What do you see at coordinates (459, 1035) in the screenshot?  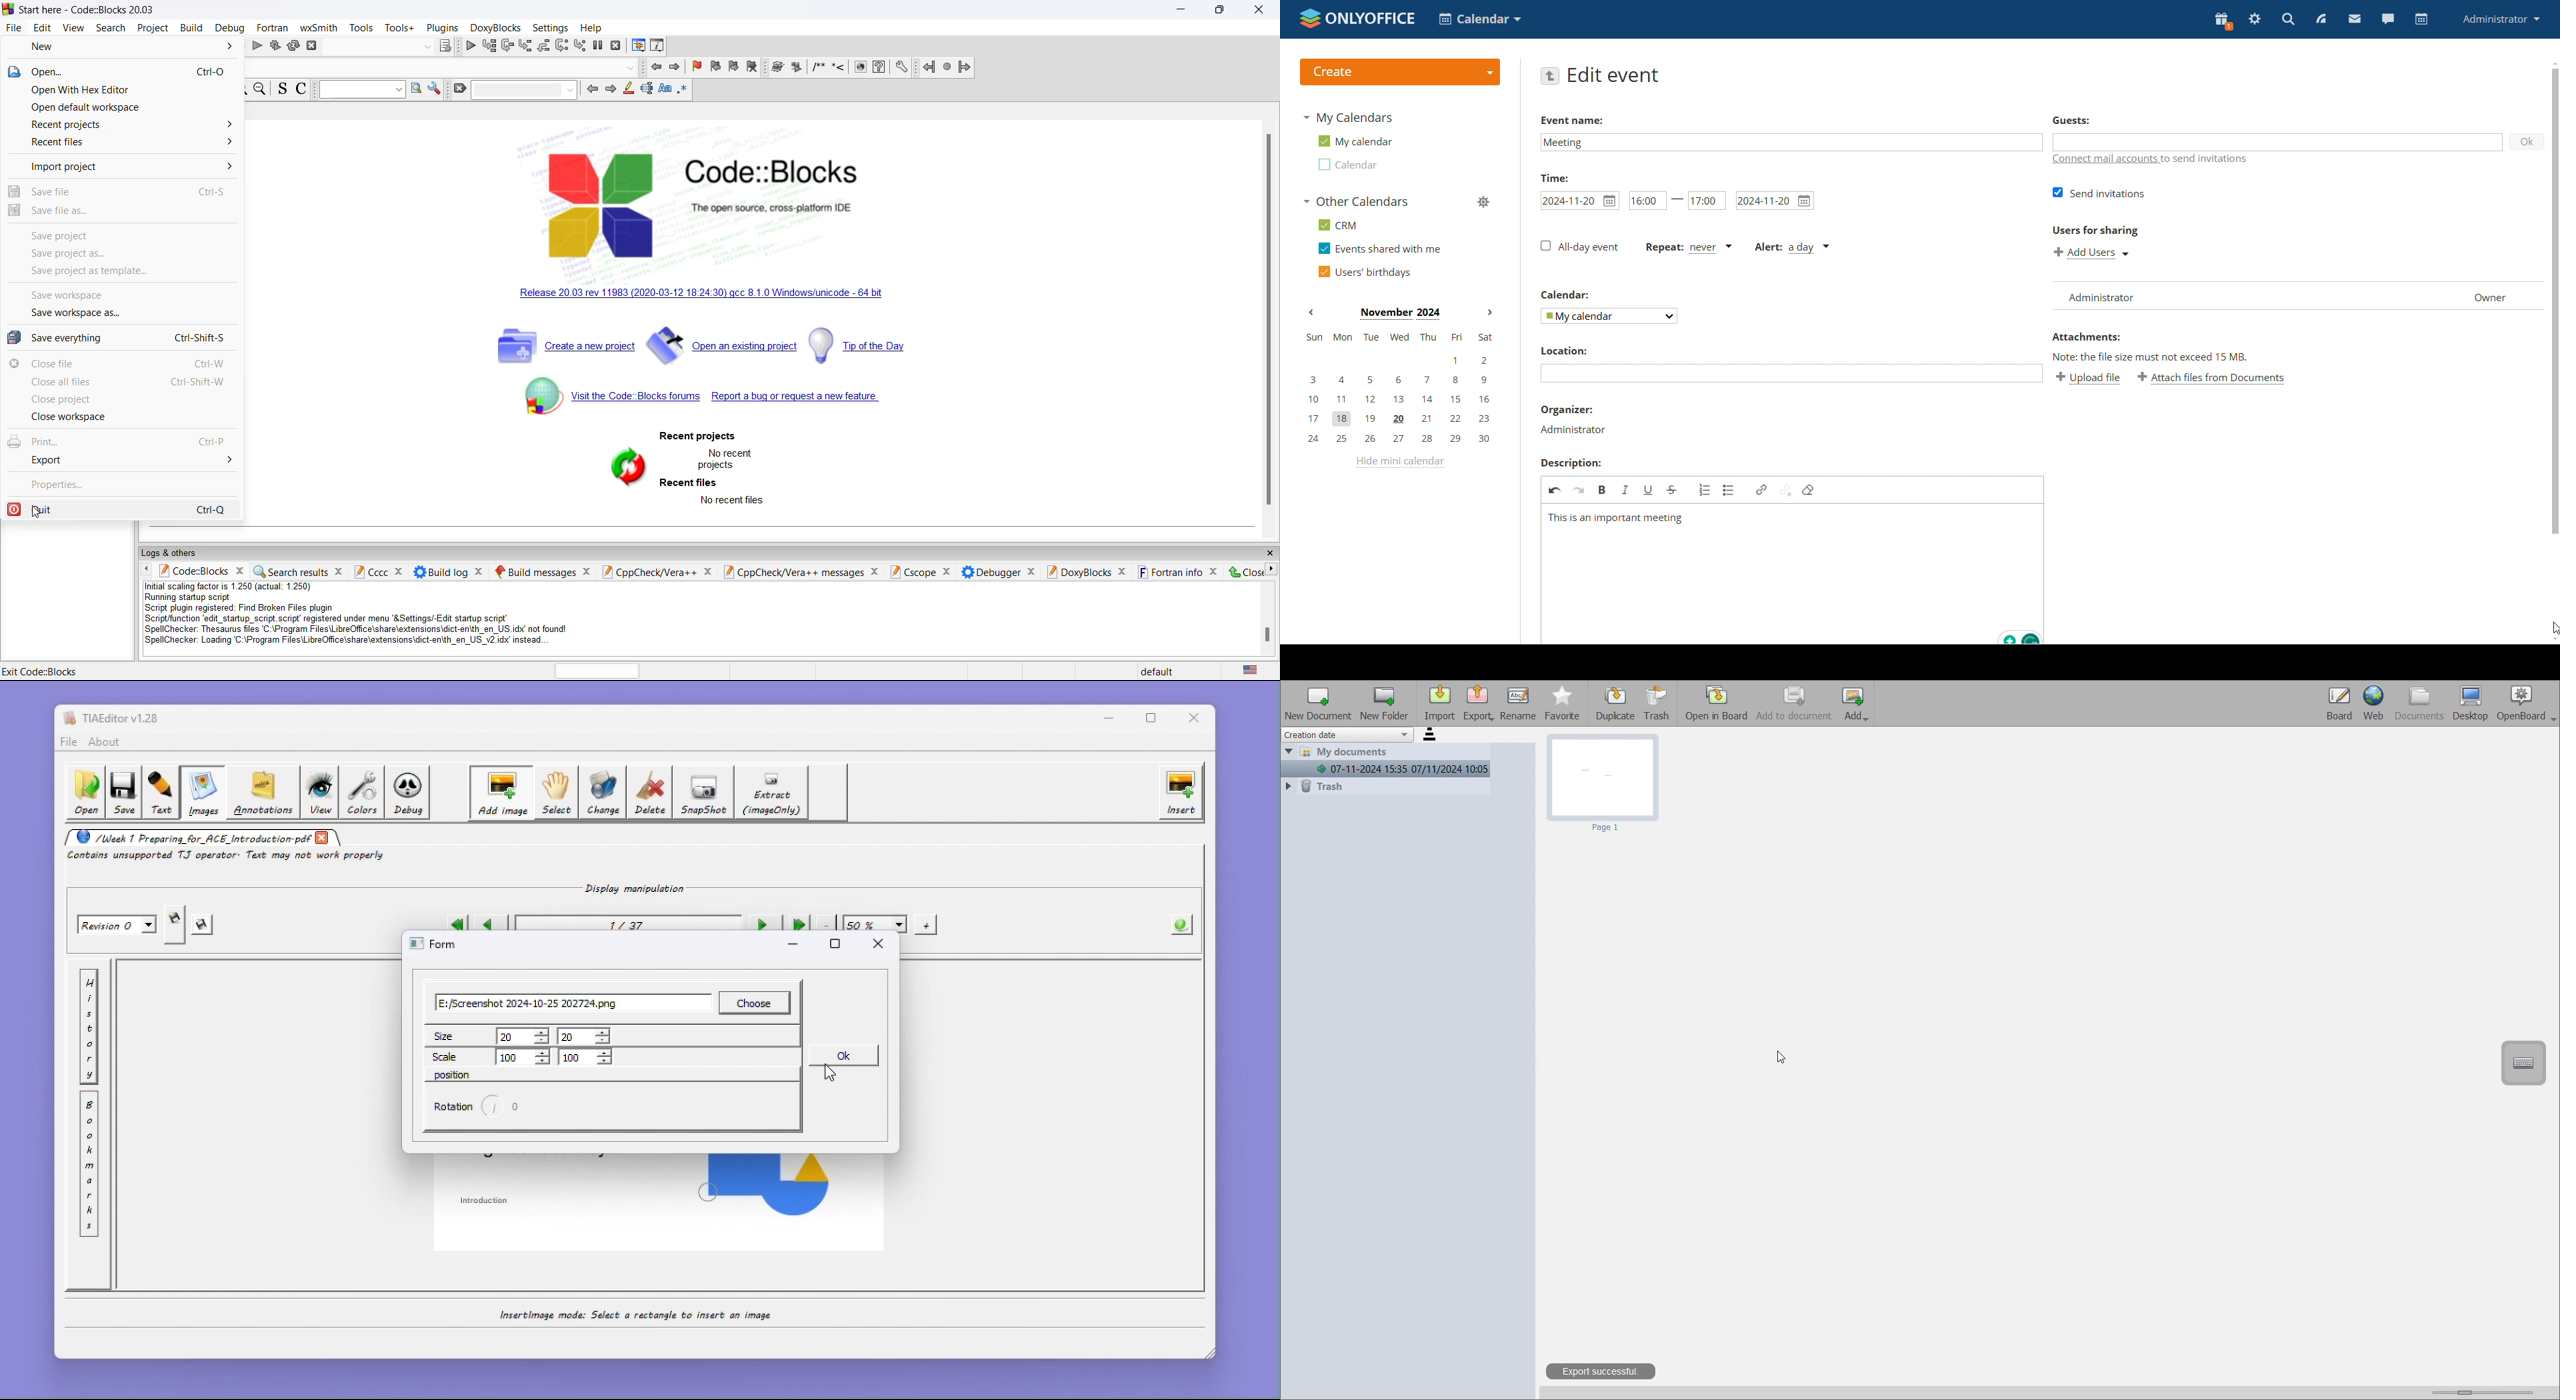 I see `size` at bounding box center [459, 1035].